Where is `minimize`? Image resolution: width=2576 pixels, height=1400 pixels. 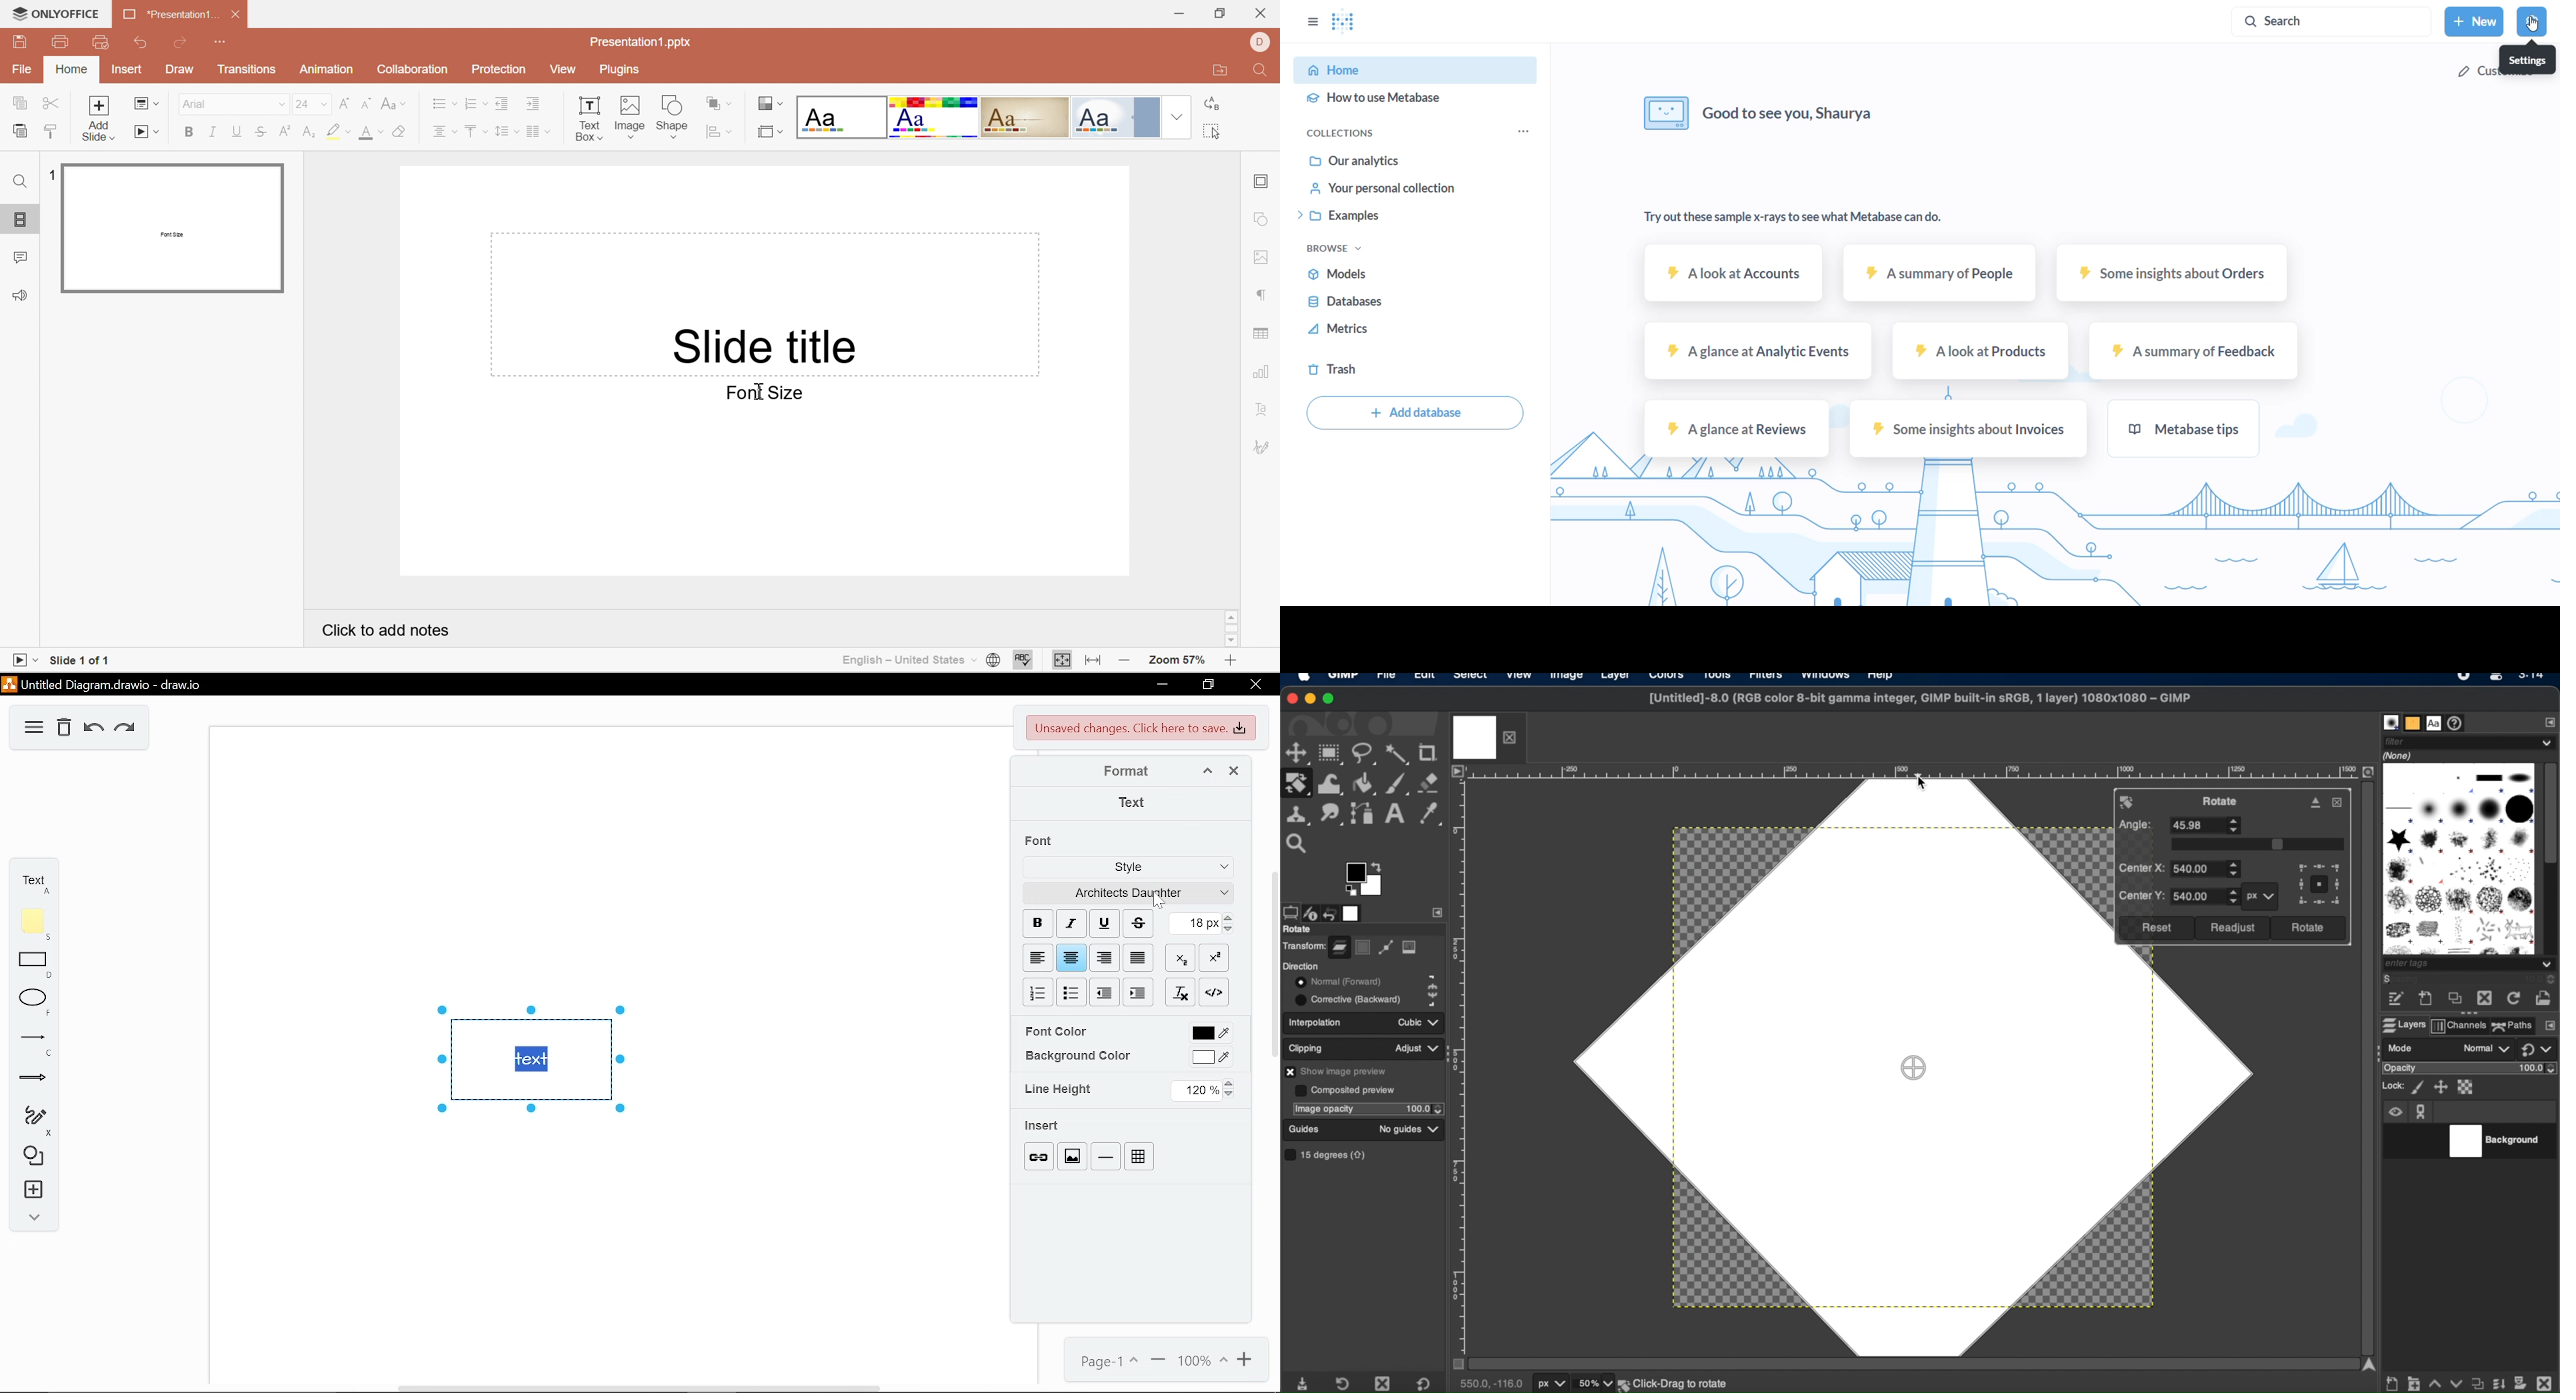
minimize is located at coordinates (1311, 700).